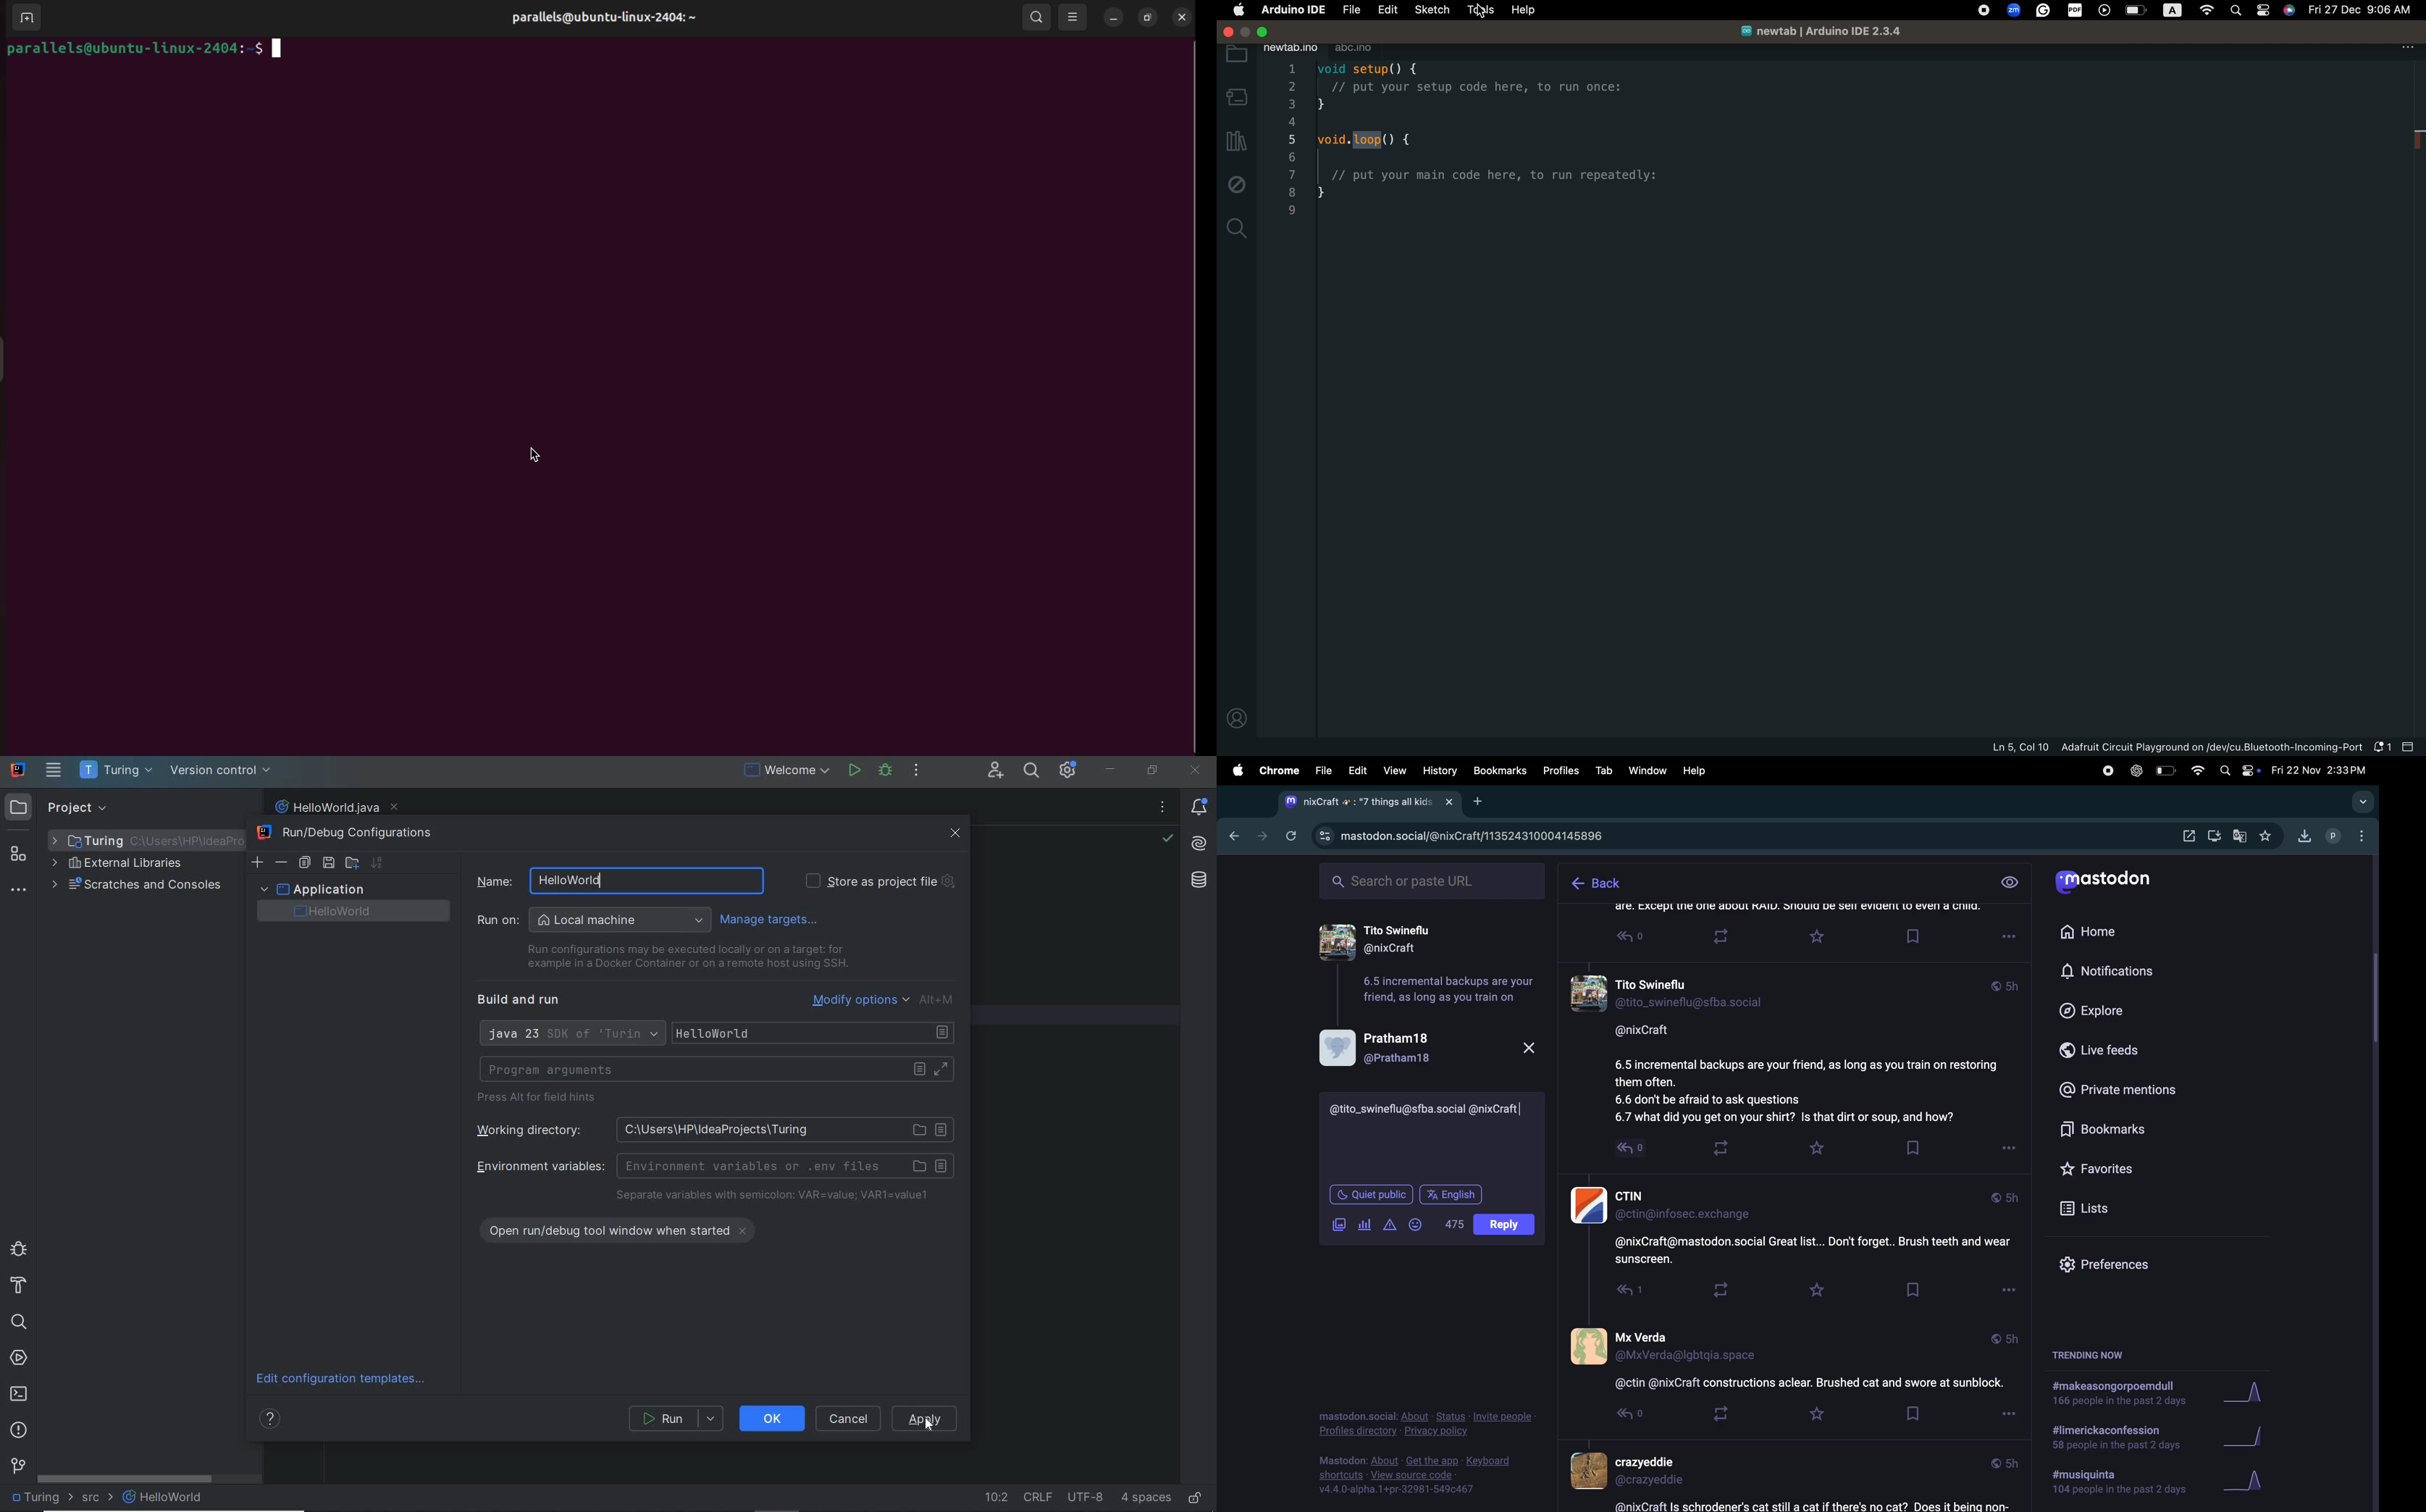 The width and height of the screenshot is (2436, 1512). I want to click on SORT CONFIGURATIONS, so click(377, 862).